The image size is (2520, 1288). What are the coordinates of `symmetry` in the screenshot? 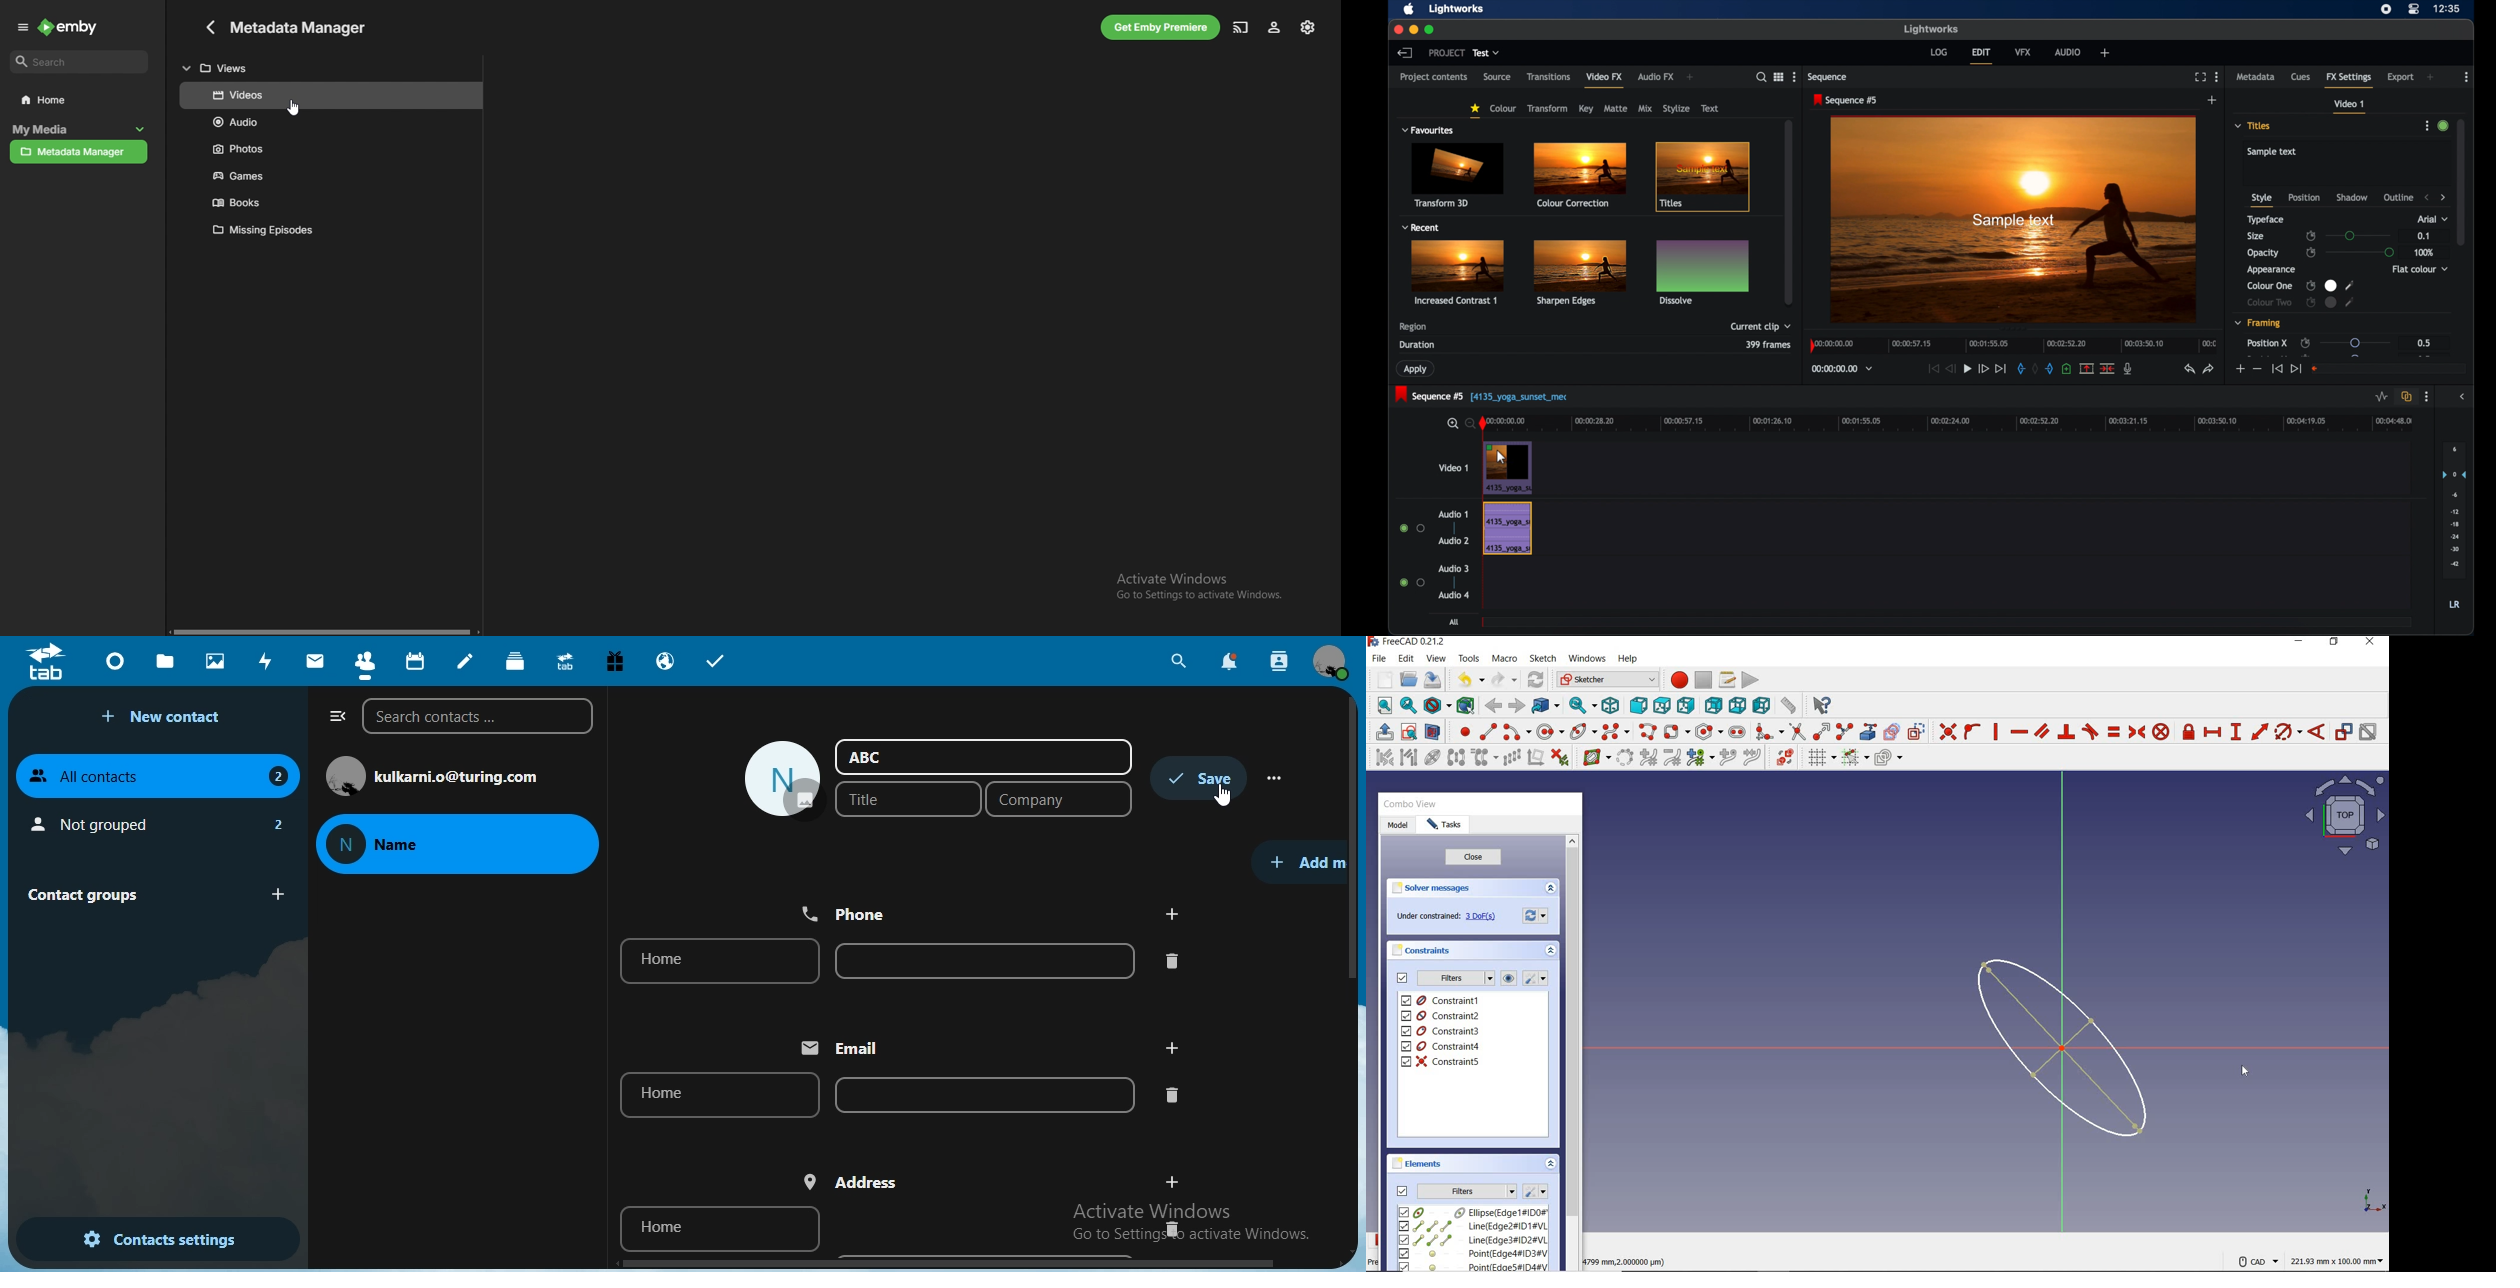 It's located at (1457, 757).